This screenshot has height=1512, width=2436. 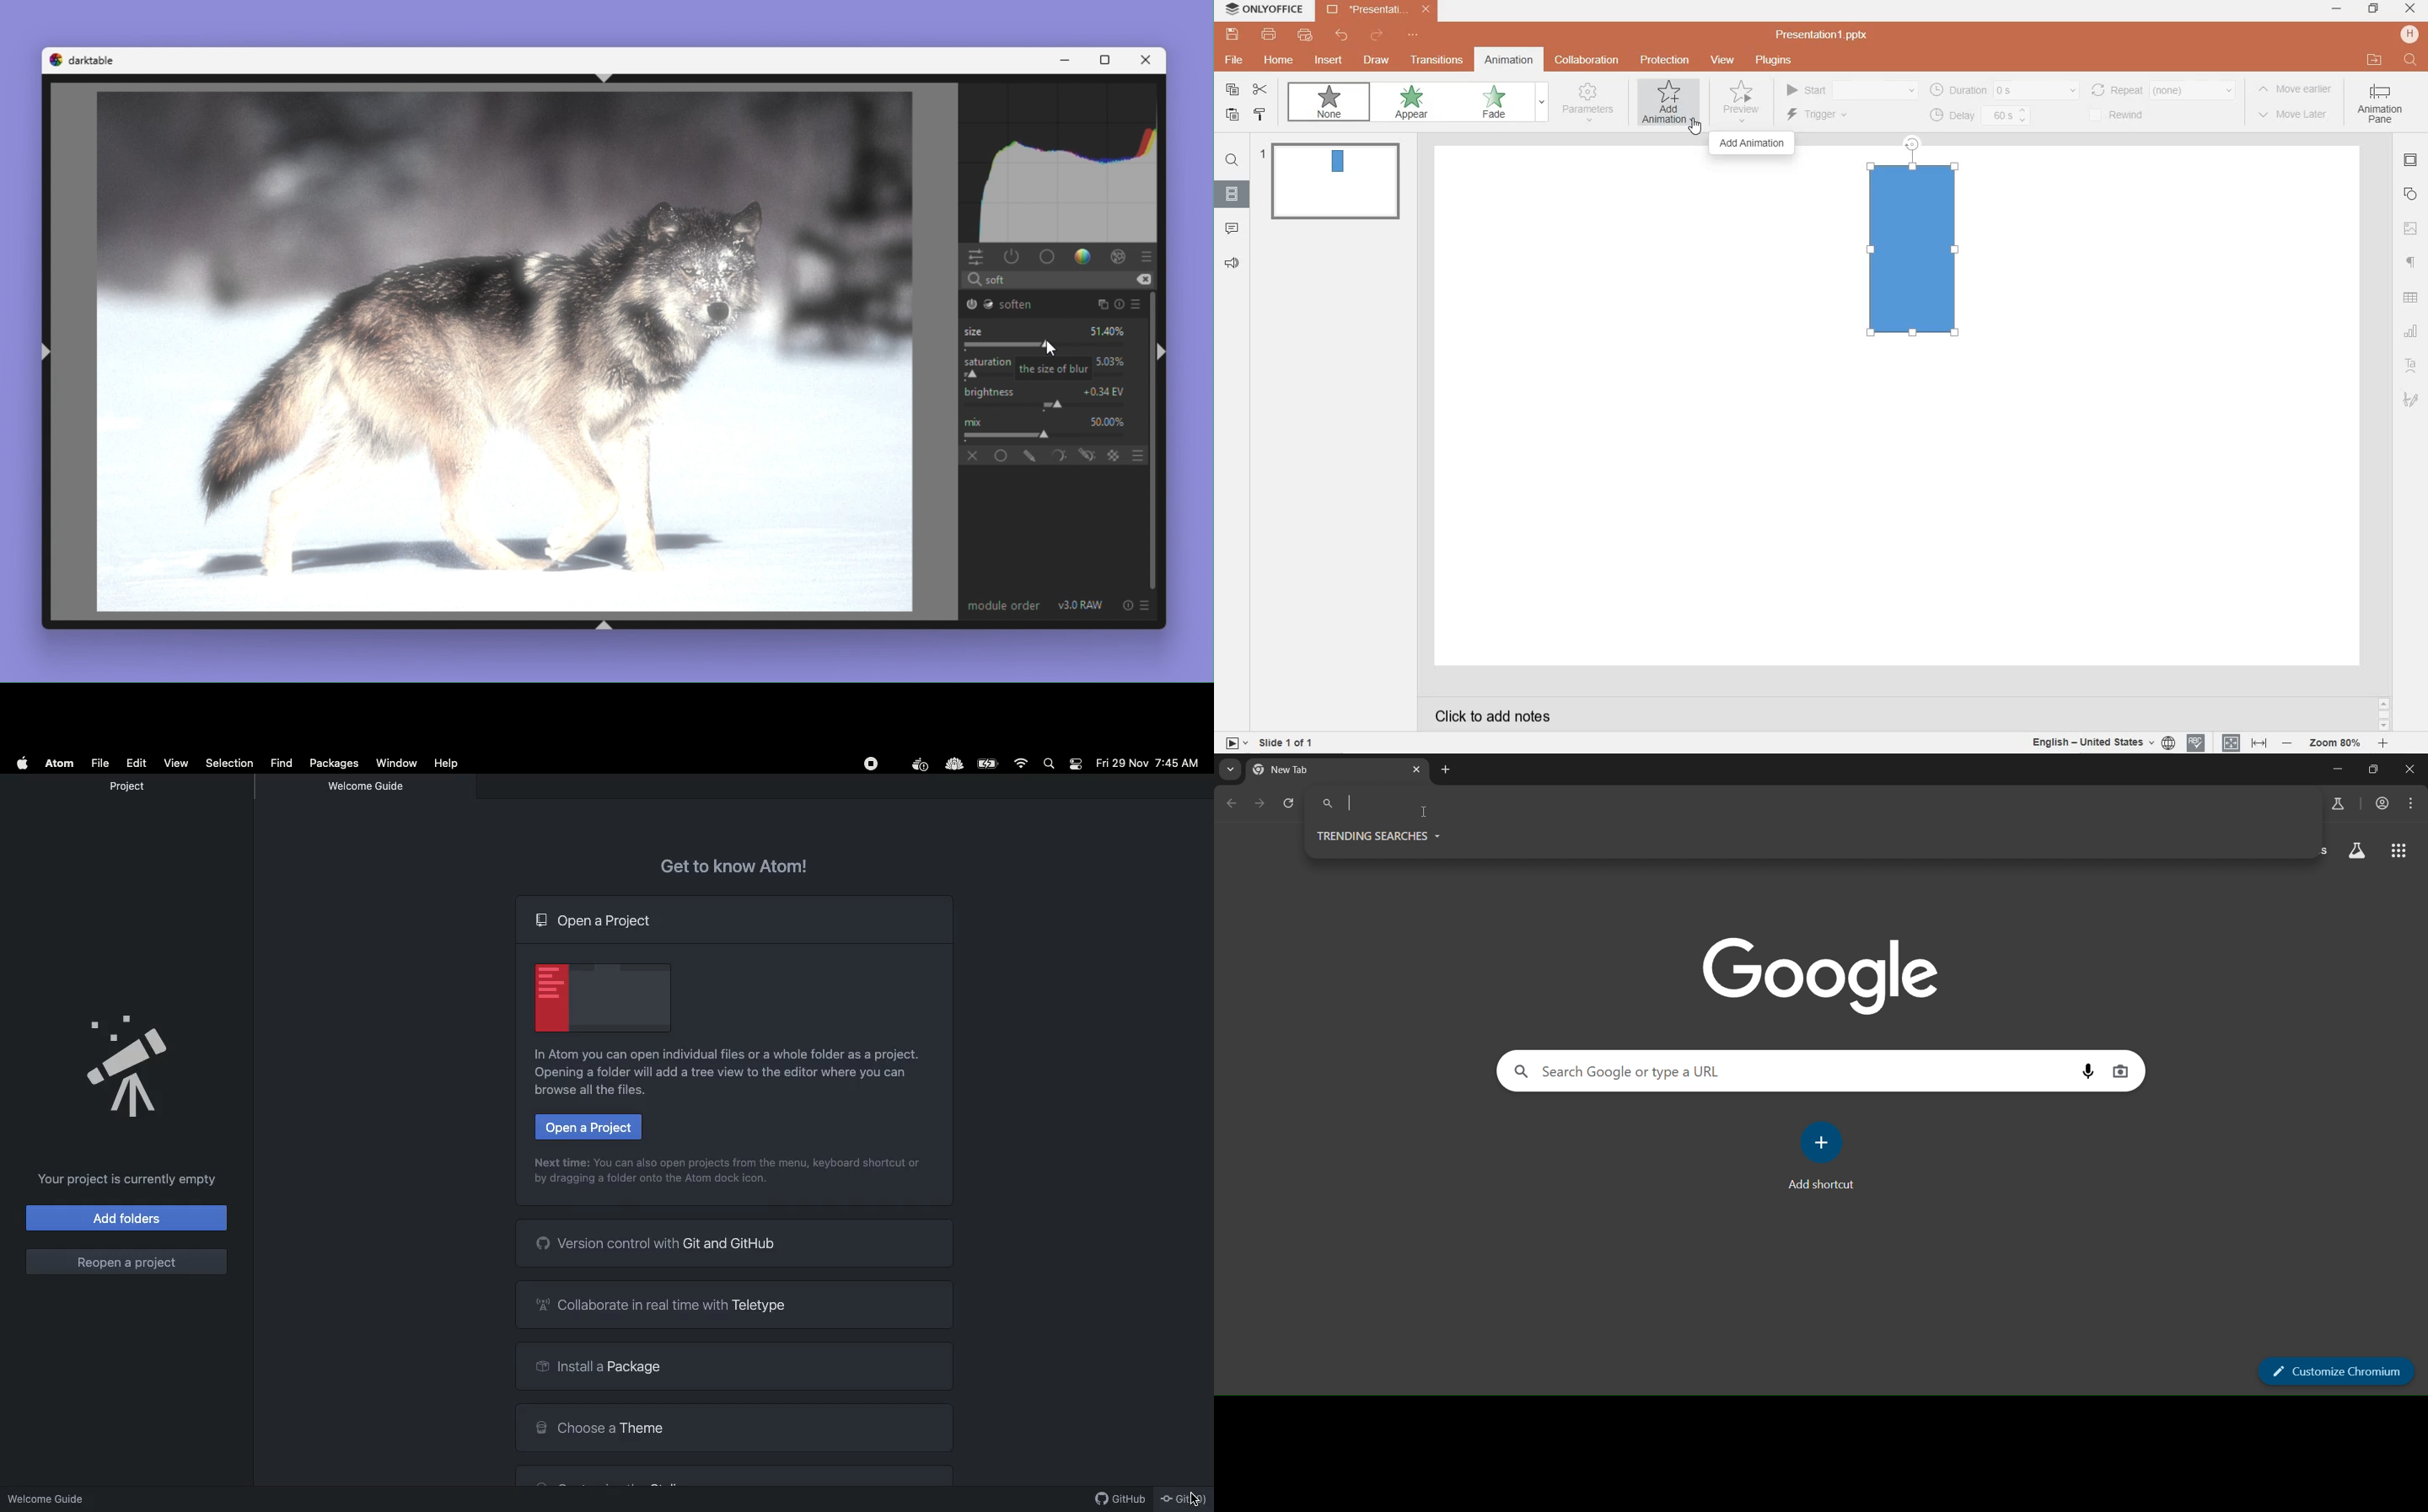 What do you see at coordinates (1487, 715) in the screenshot?
I see `click to add notes` at bounding box center [1487, 715].